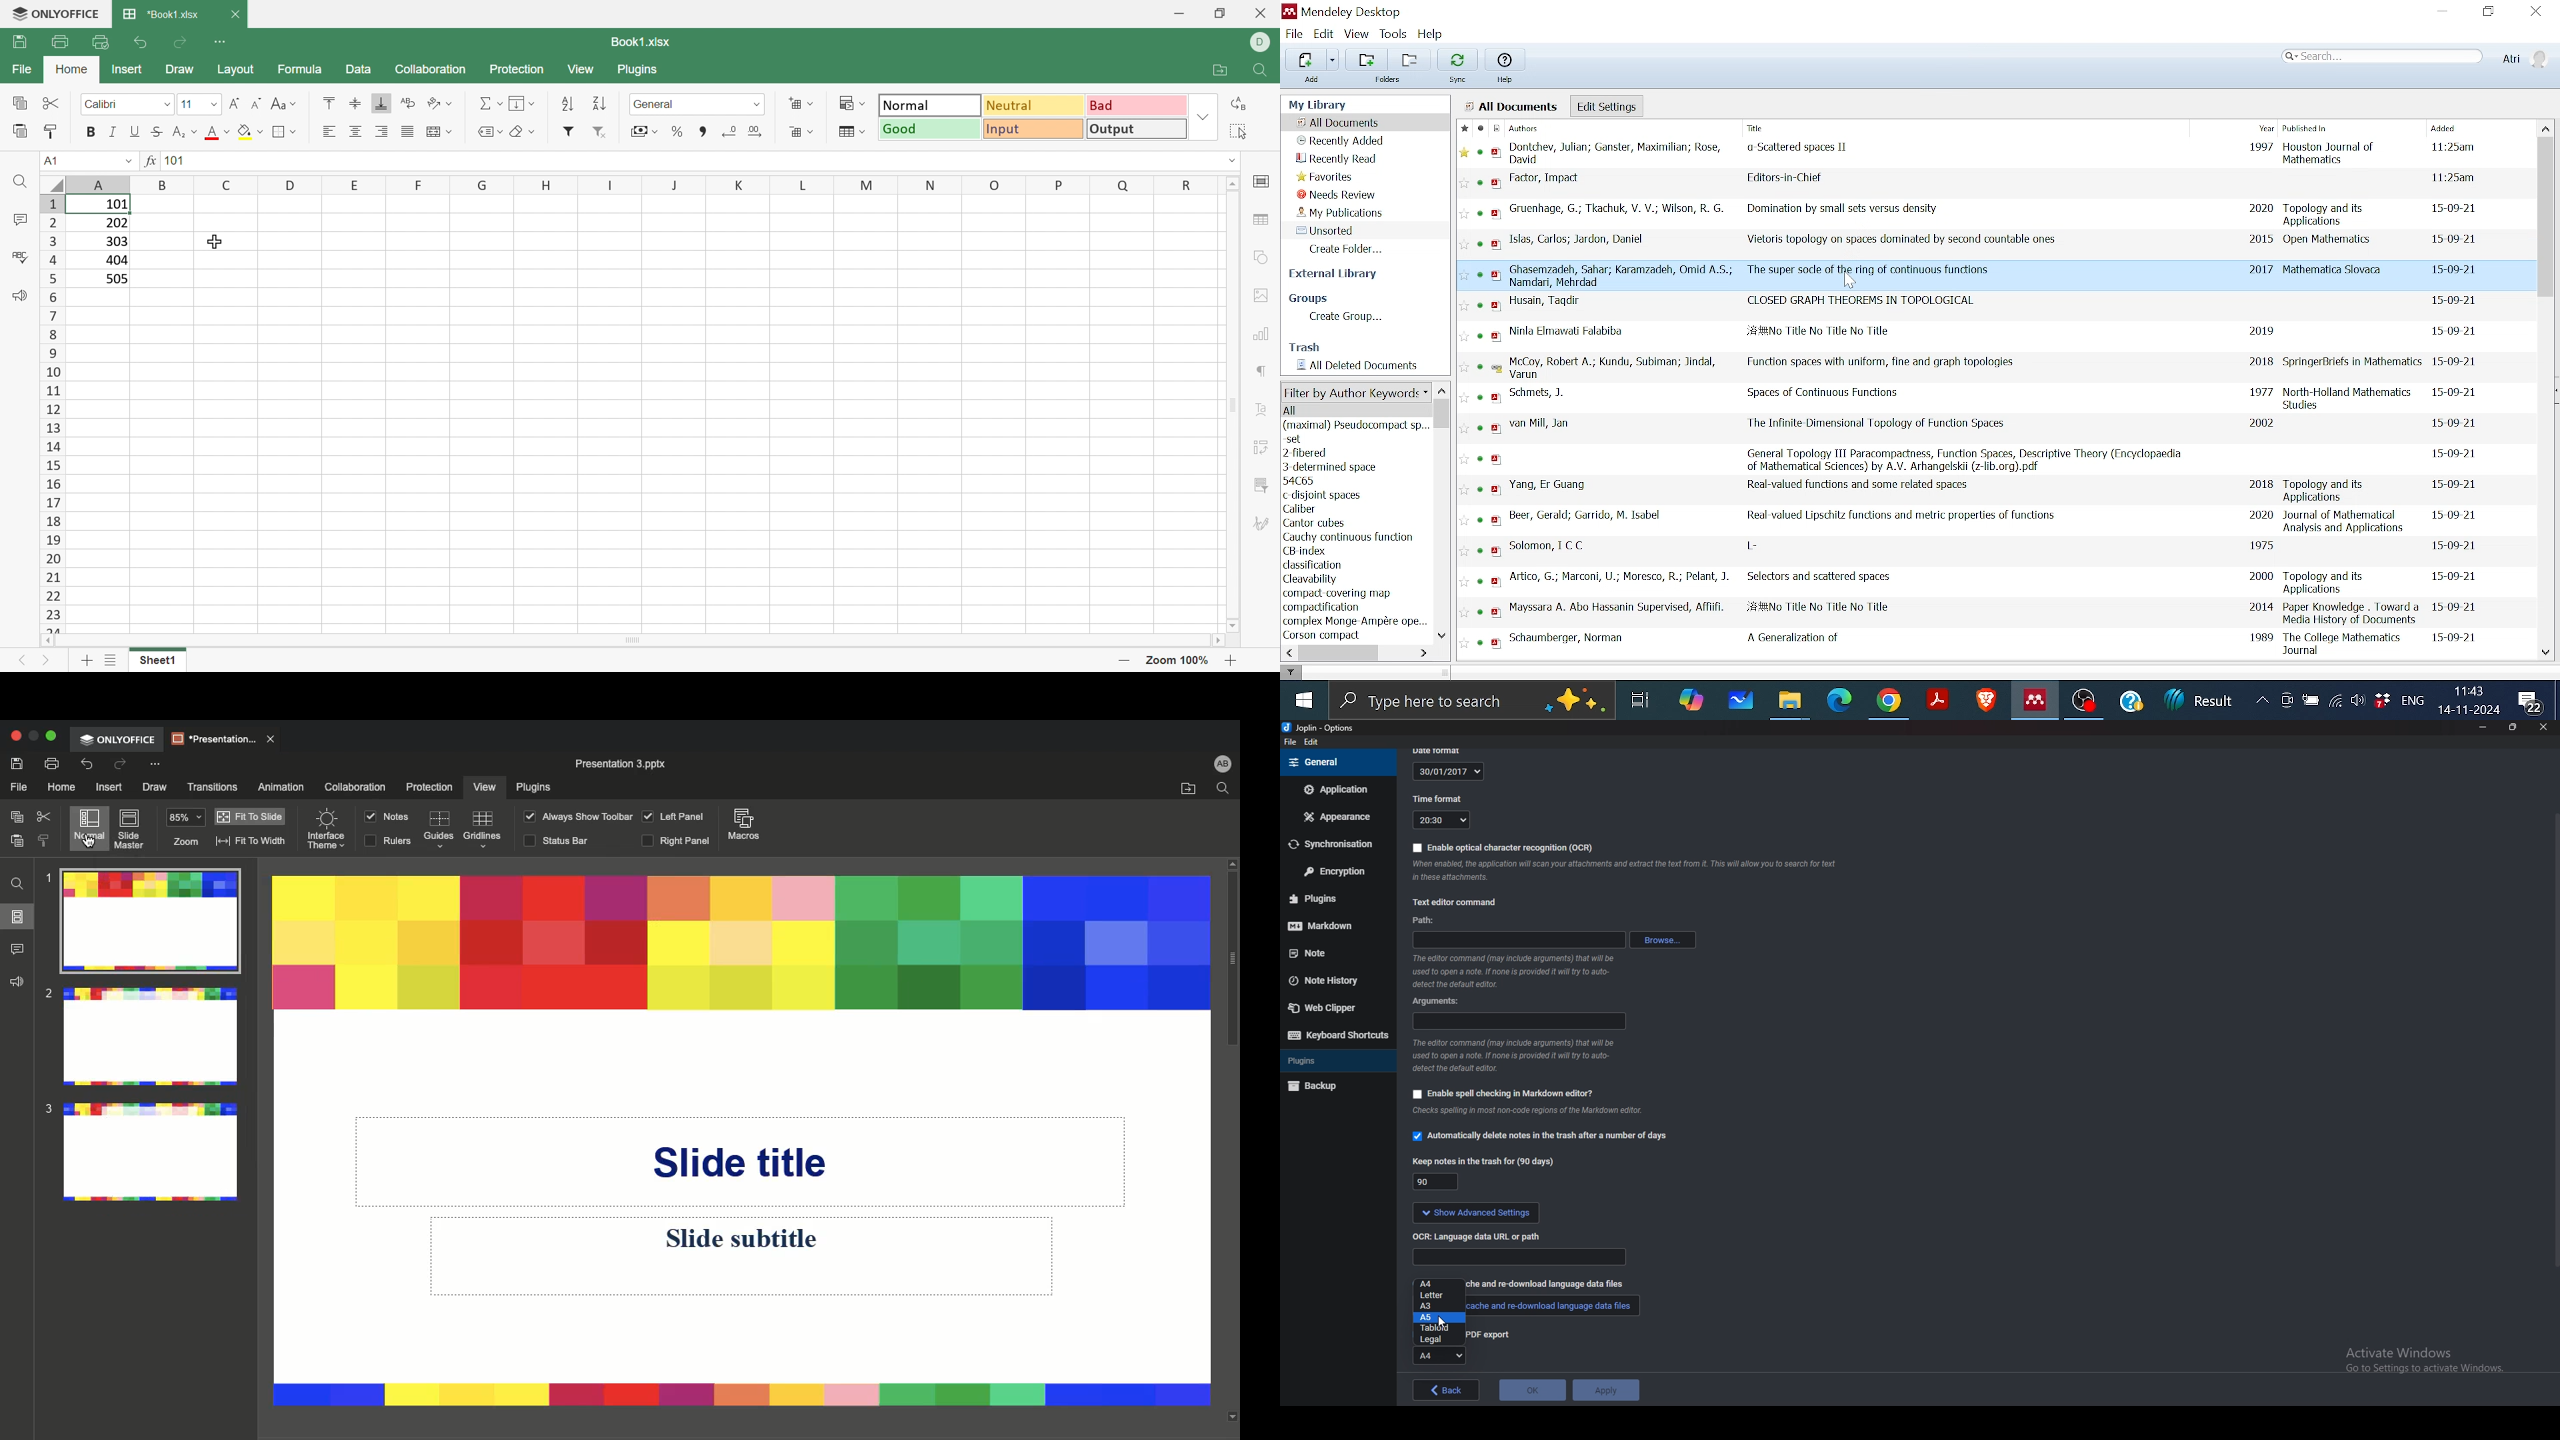 The height and width of the screenshot is (1456, 2576). Describe the element at coordinates (18, 131) in the screenshot. I see `Paste` at that location.